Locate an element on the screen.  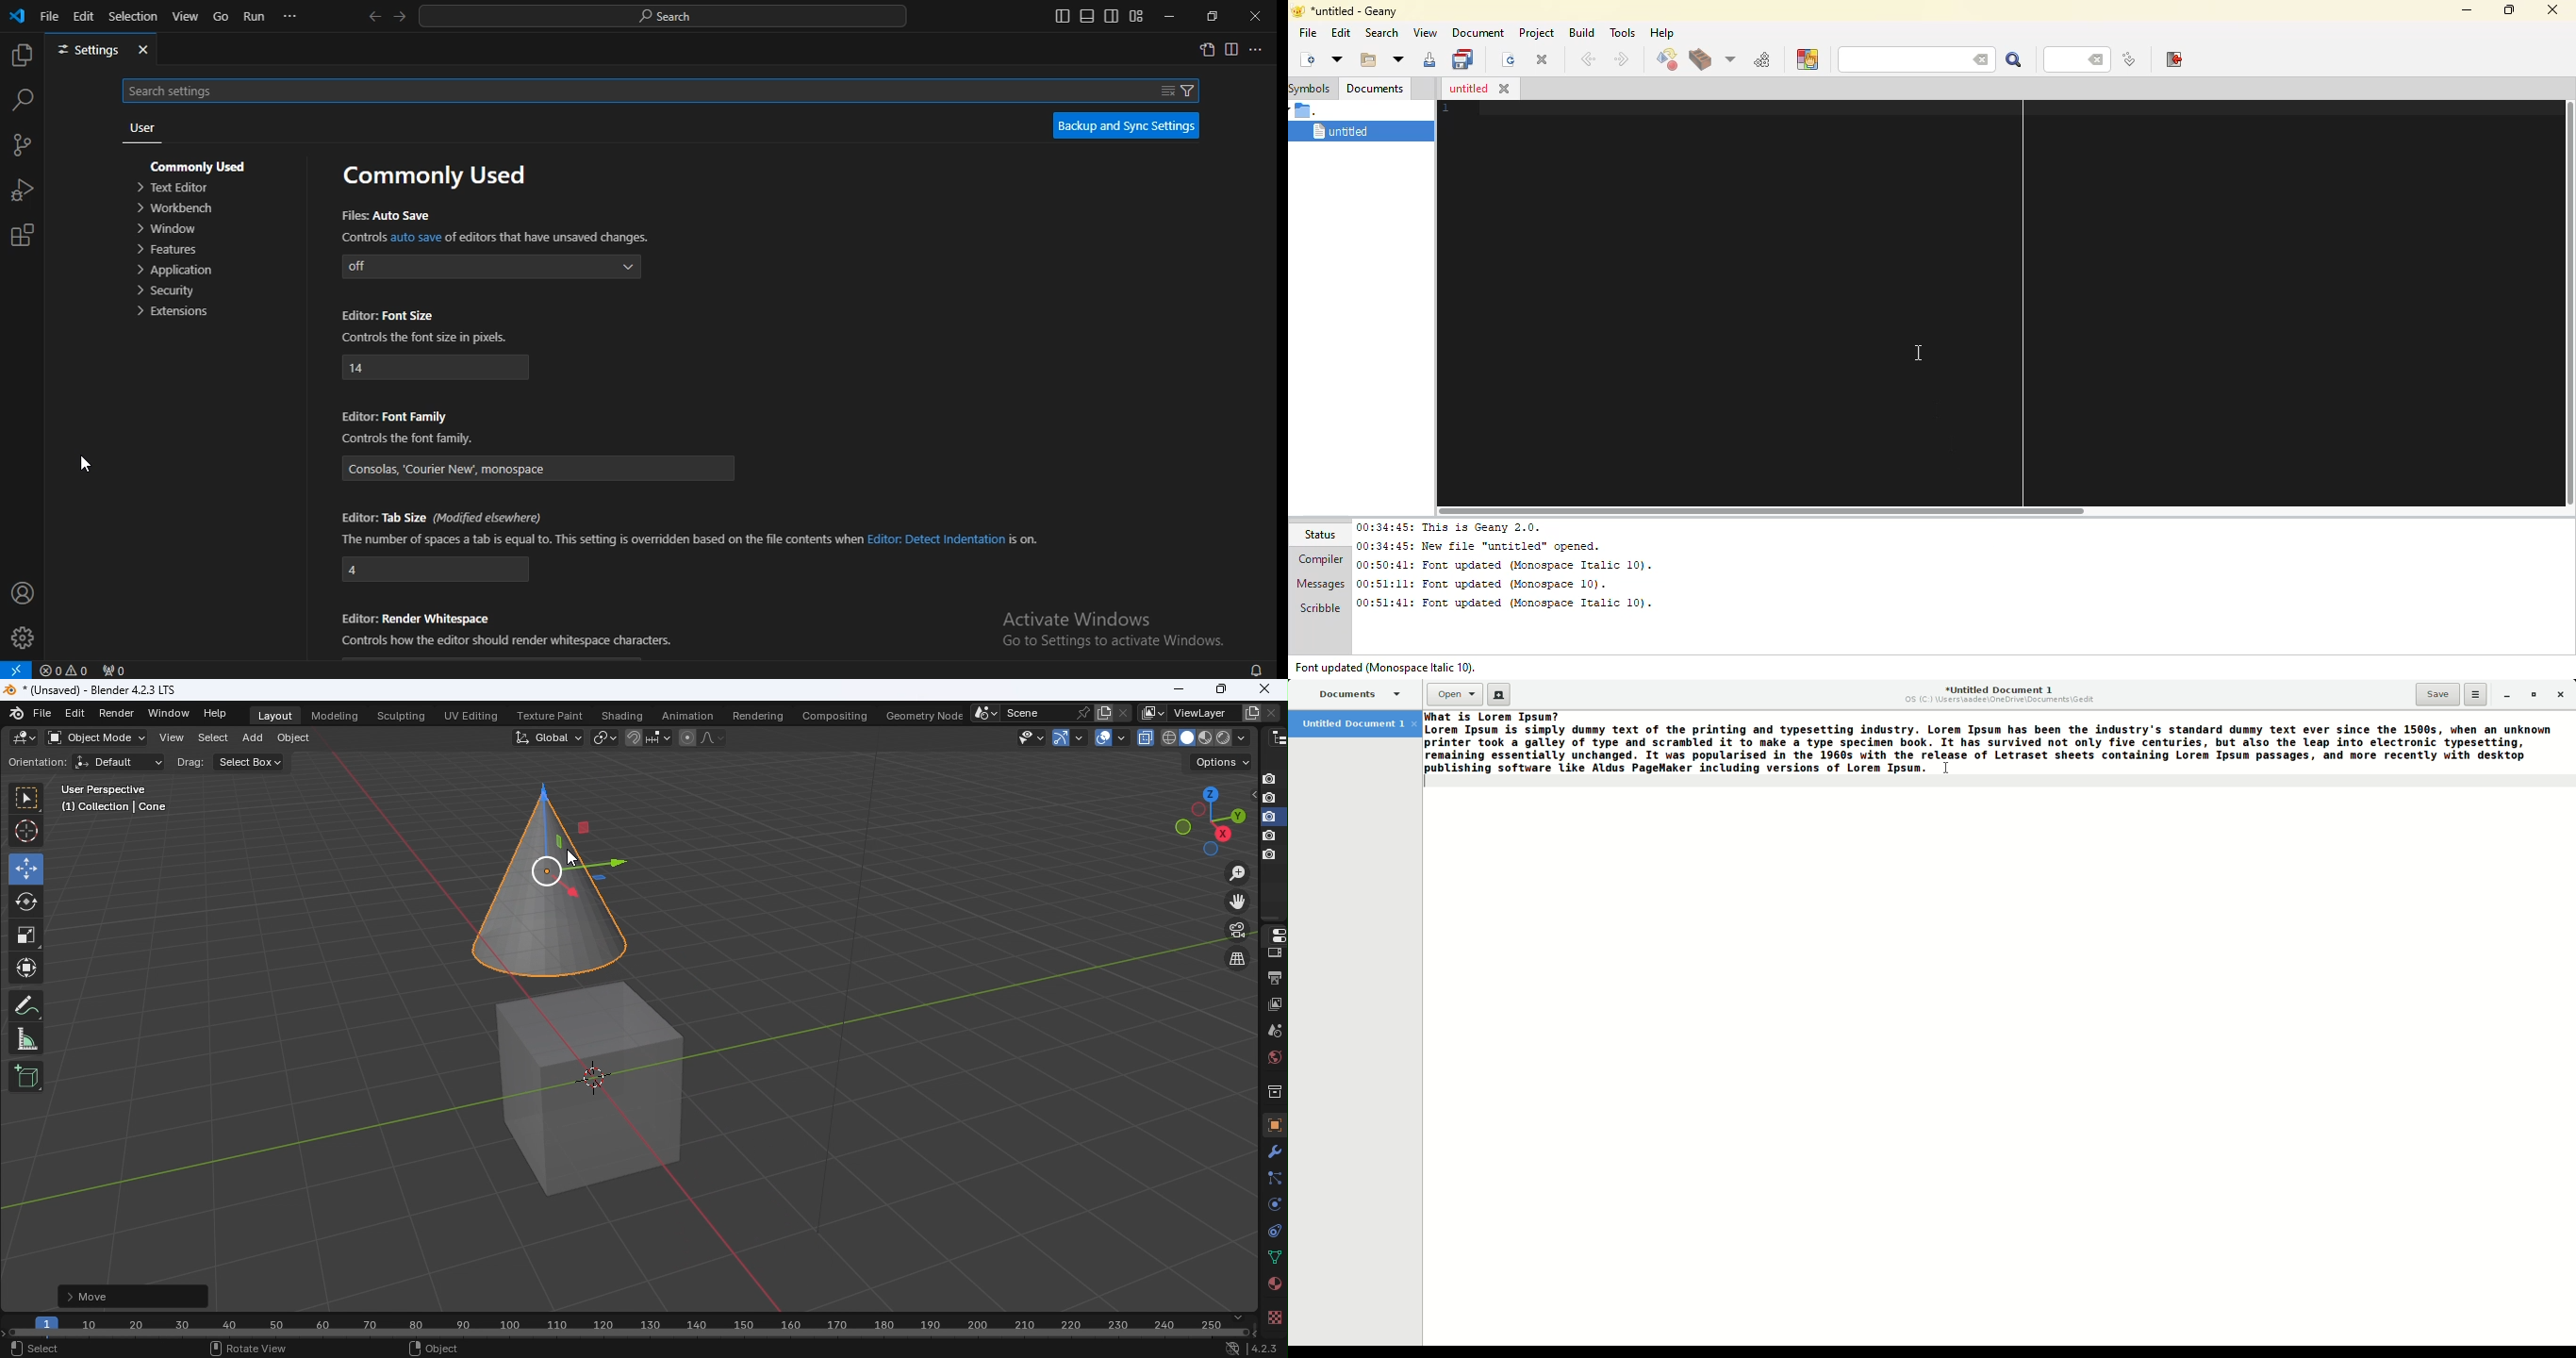
extensions is located at coordinates (22, 236).